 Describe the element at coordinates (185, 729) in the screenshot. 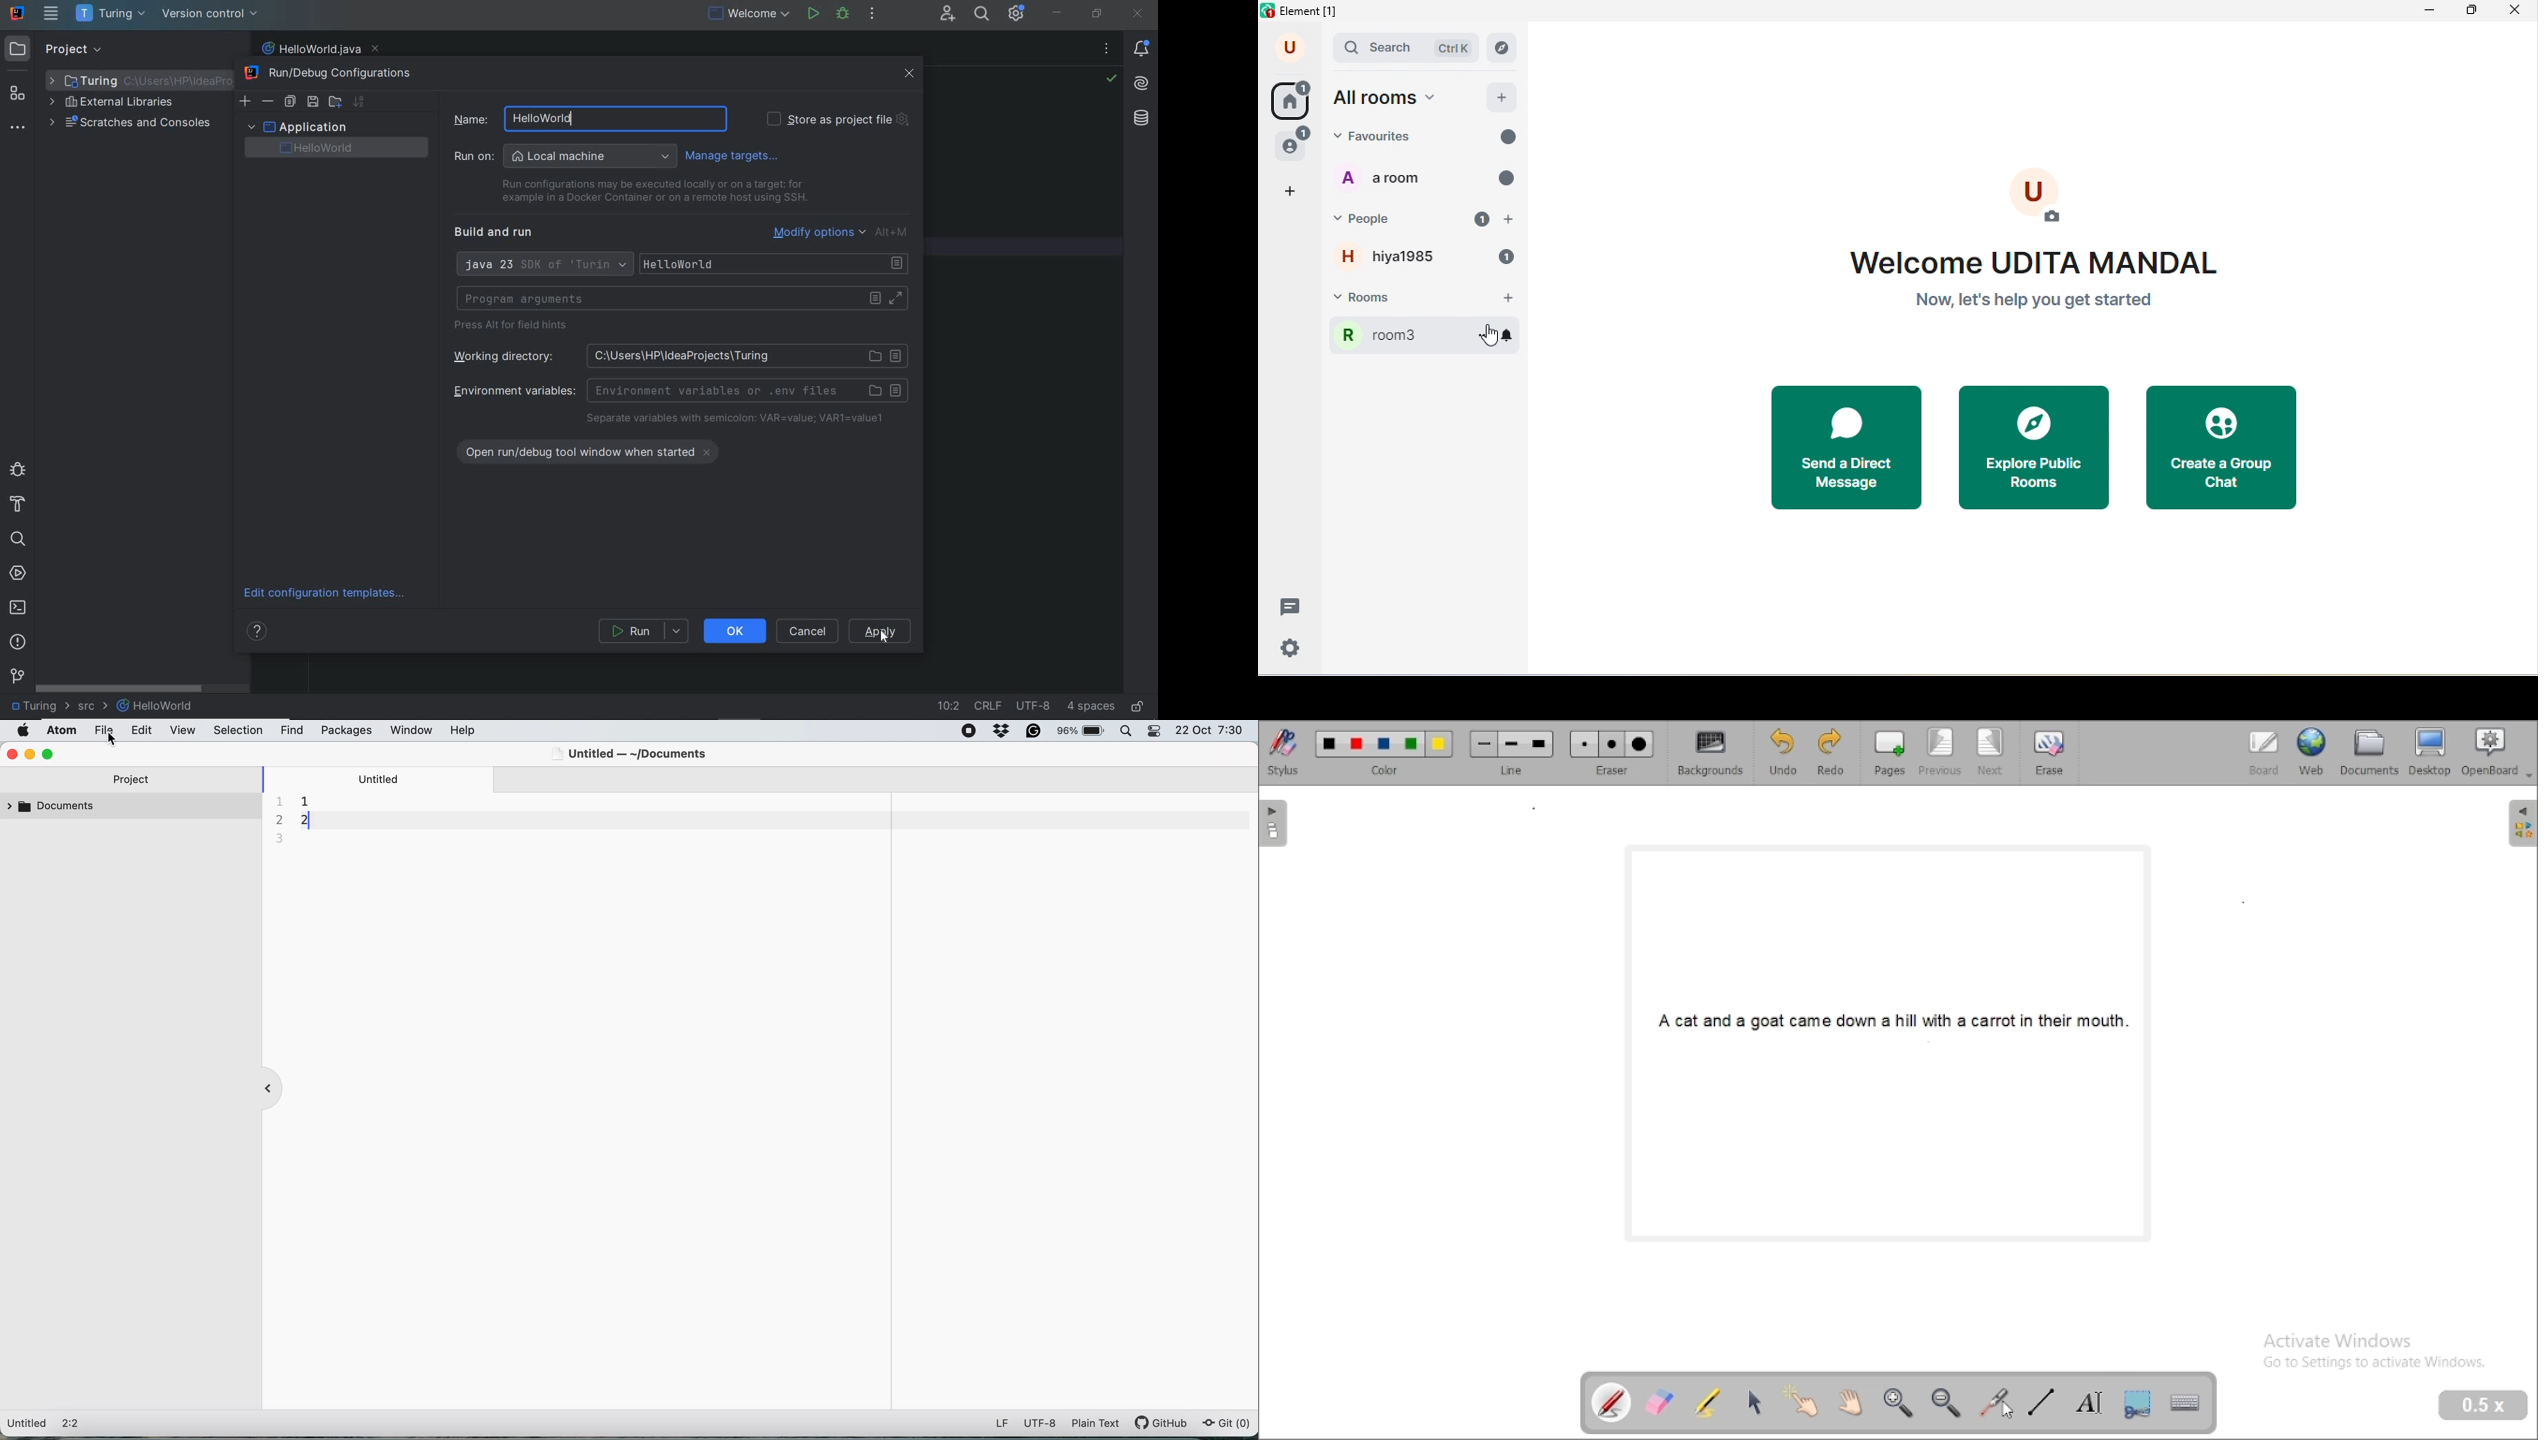

I see `view` at that location.